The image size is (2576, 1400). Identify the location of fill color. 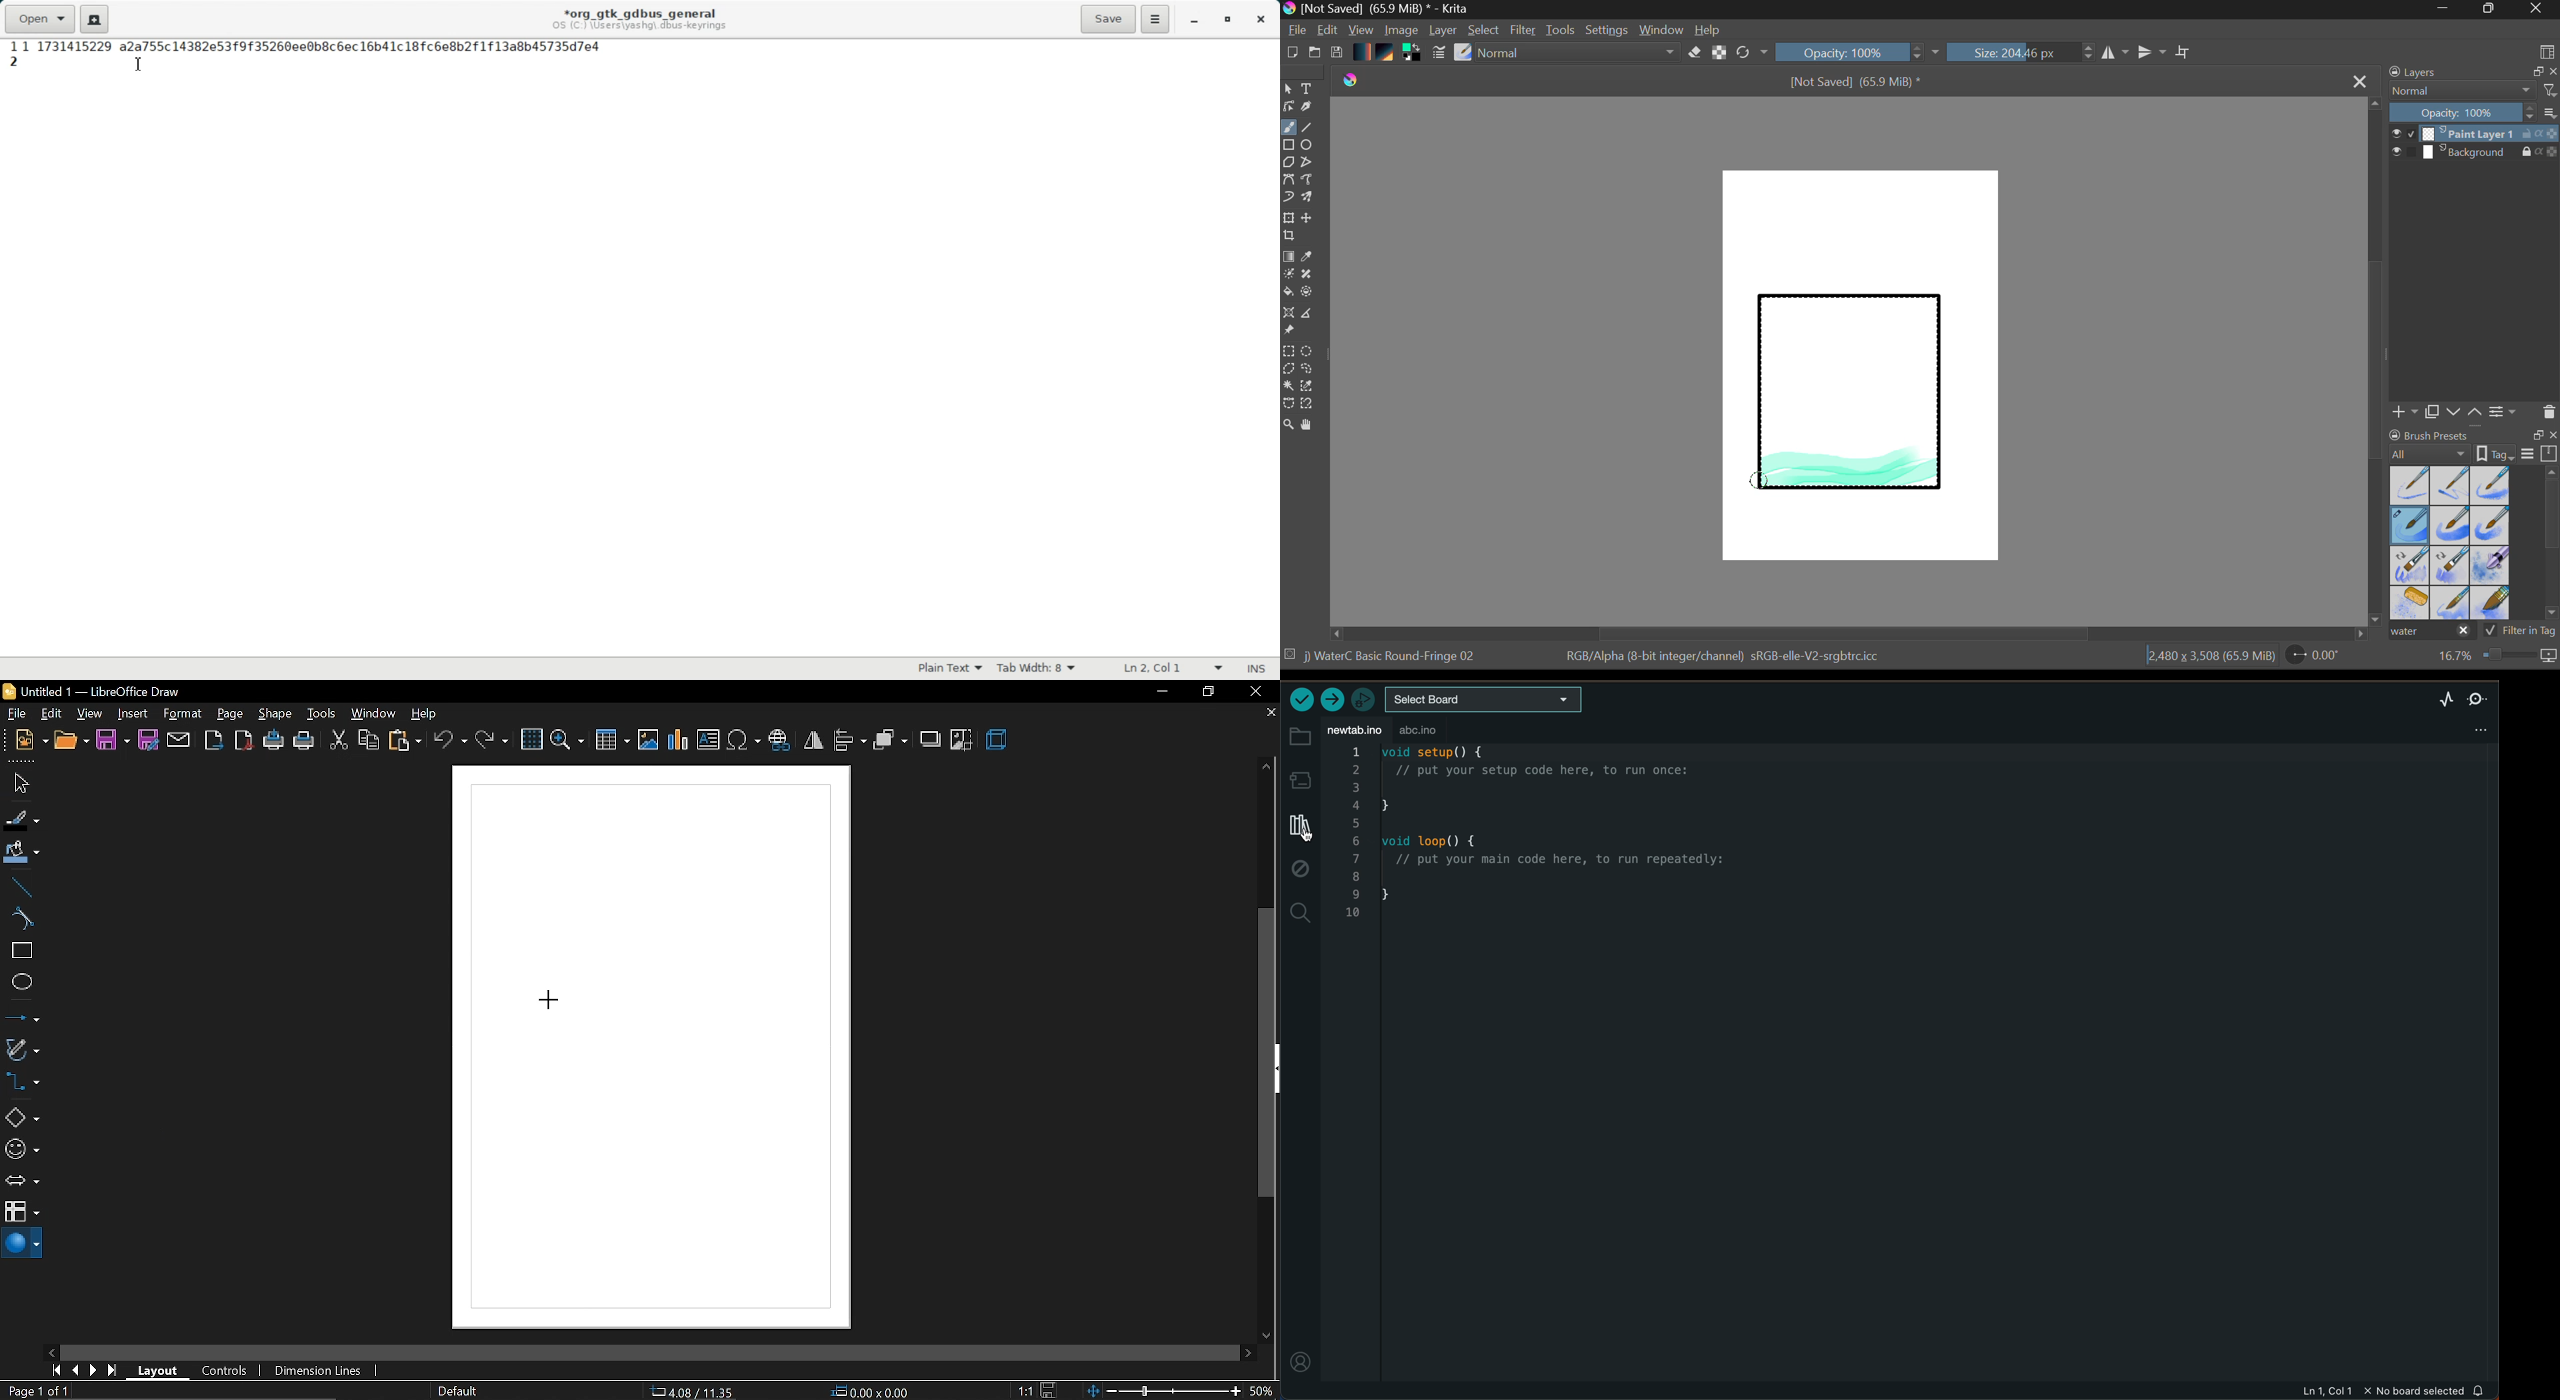
(24, 853).